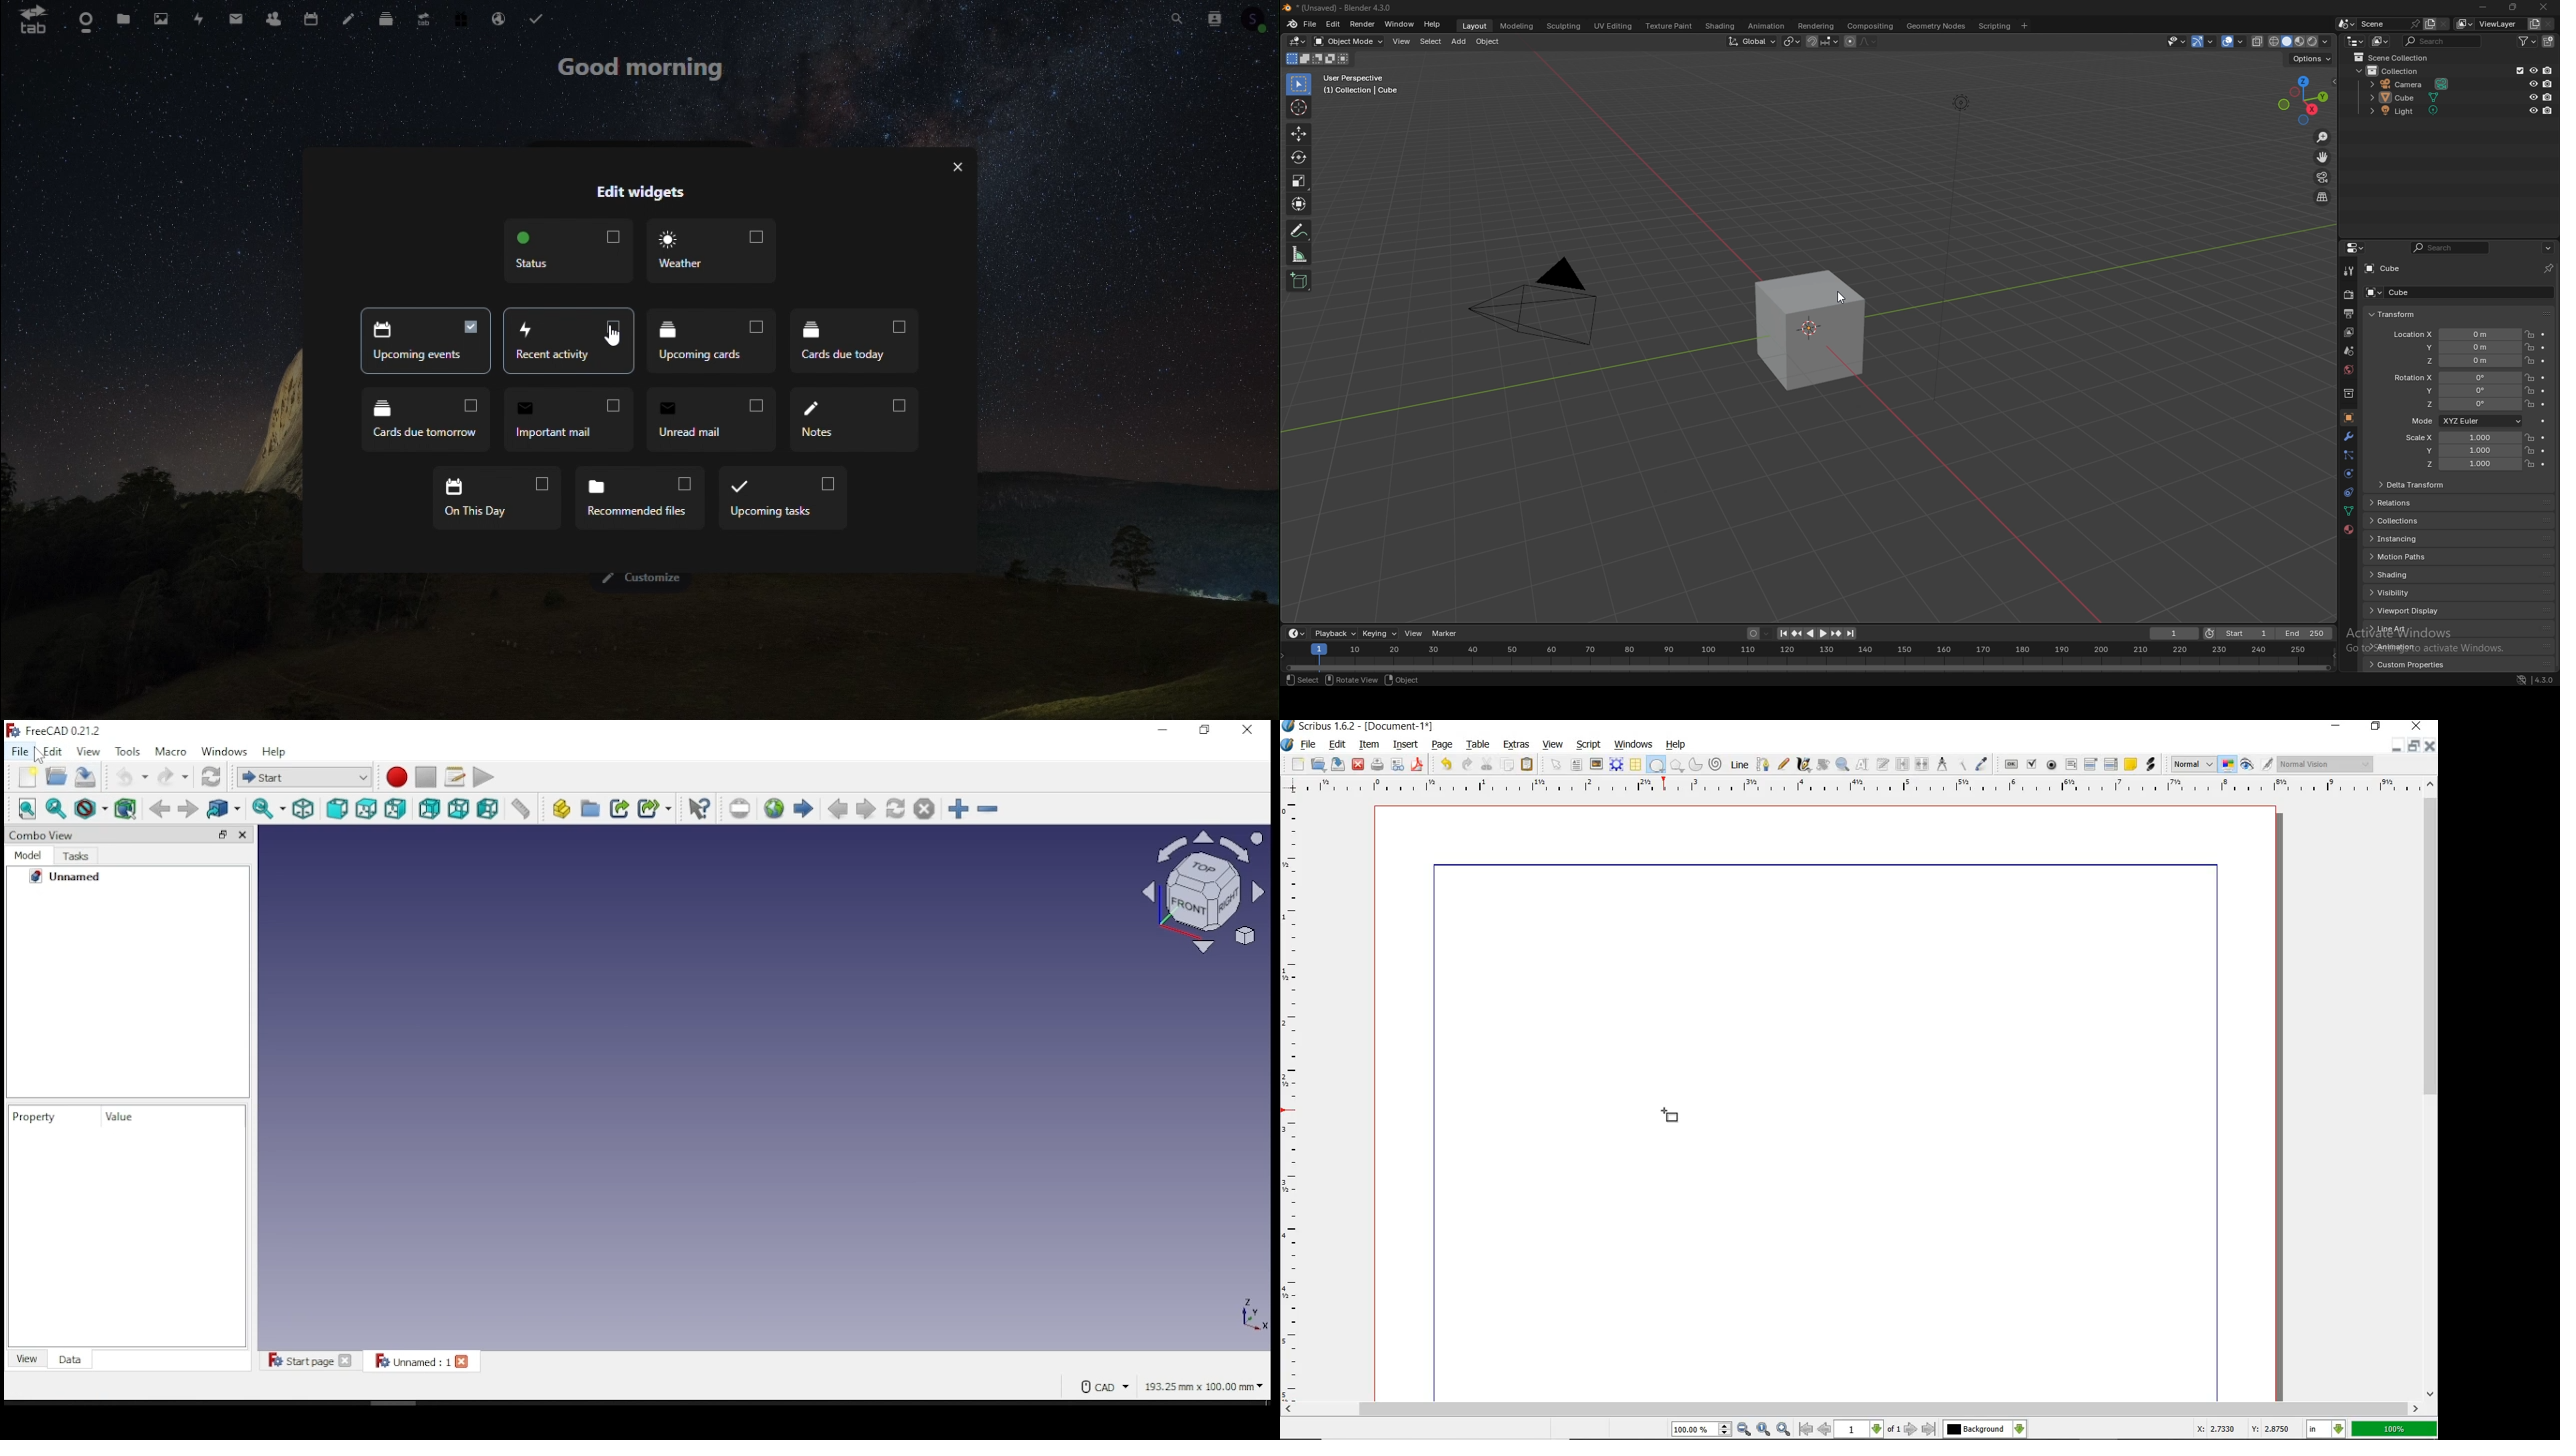 The image size is (2576, 1456). What do you see at coordinates (1721, 25) in the screenshot?
I see `shading` at bounding box center [1721, 25].